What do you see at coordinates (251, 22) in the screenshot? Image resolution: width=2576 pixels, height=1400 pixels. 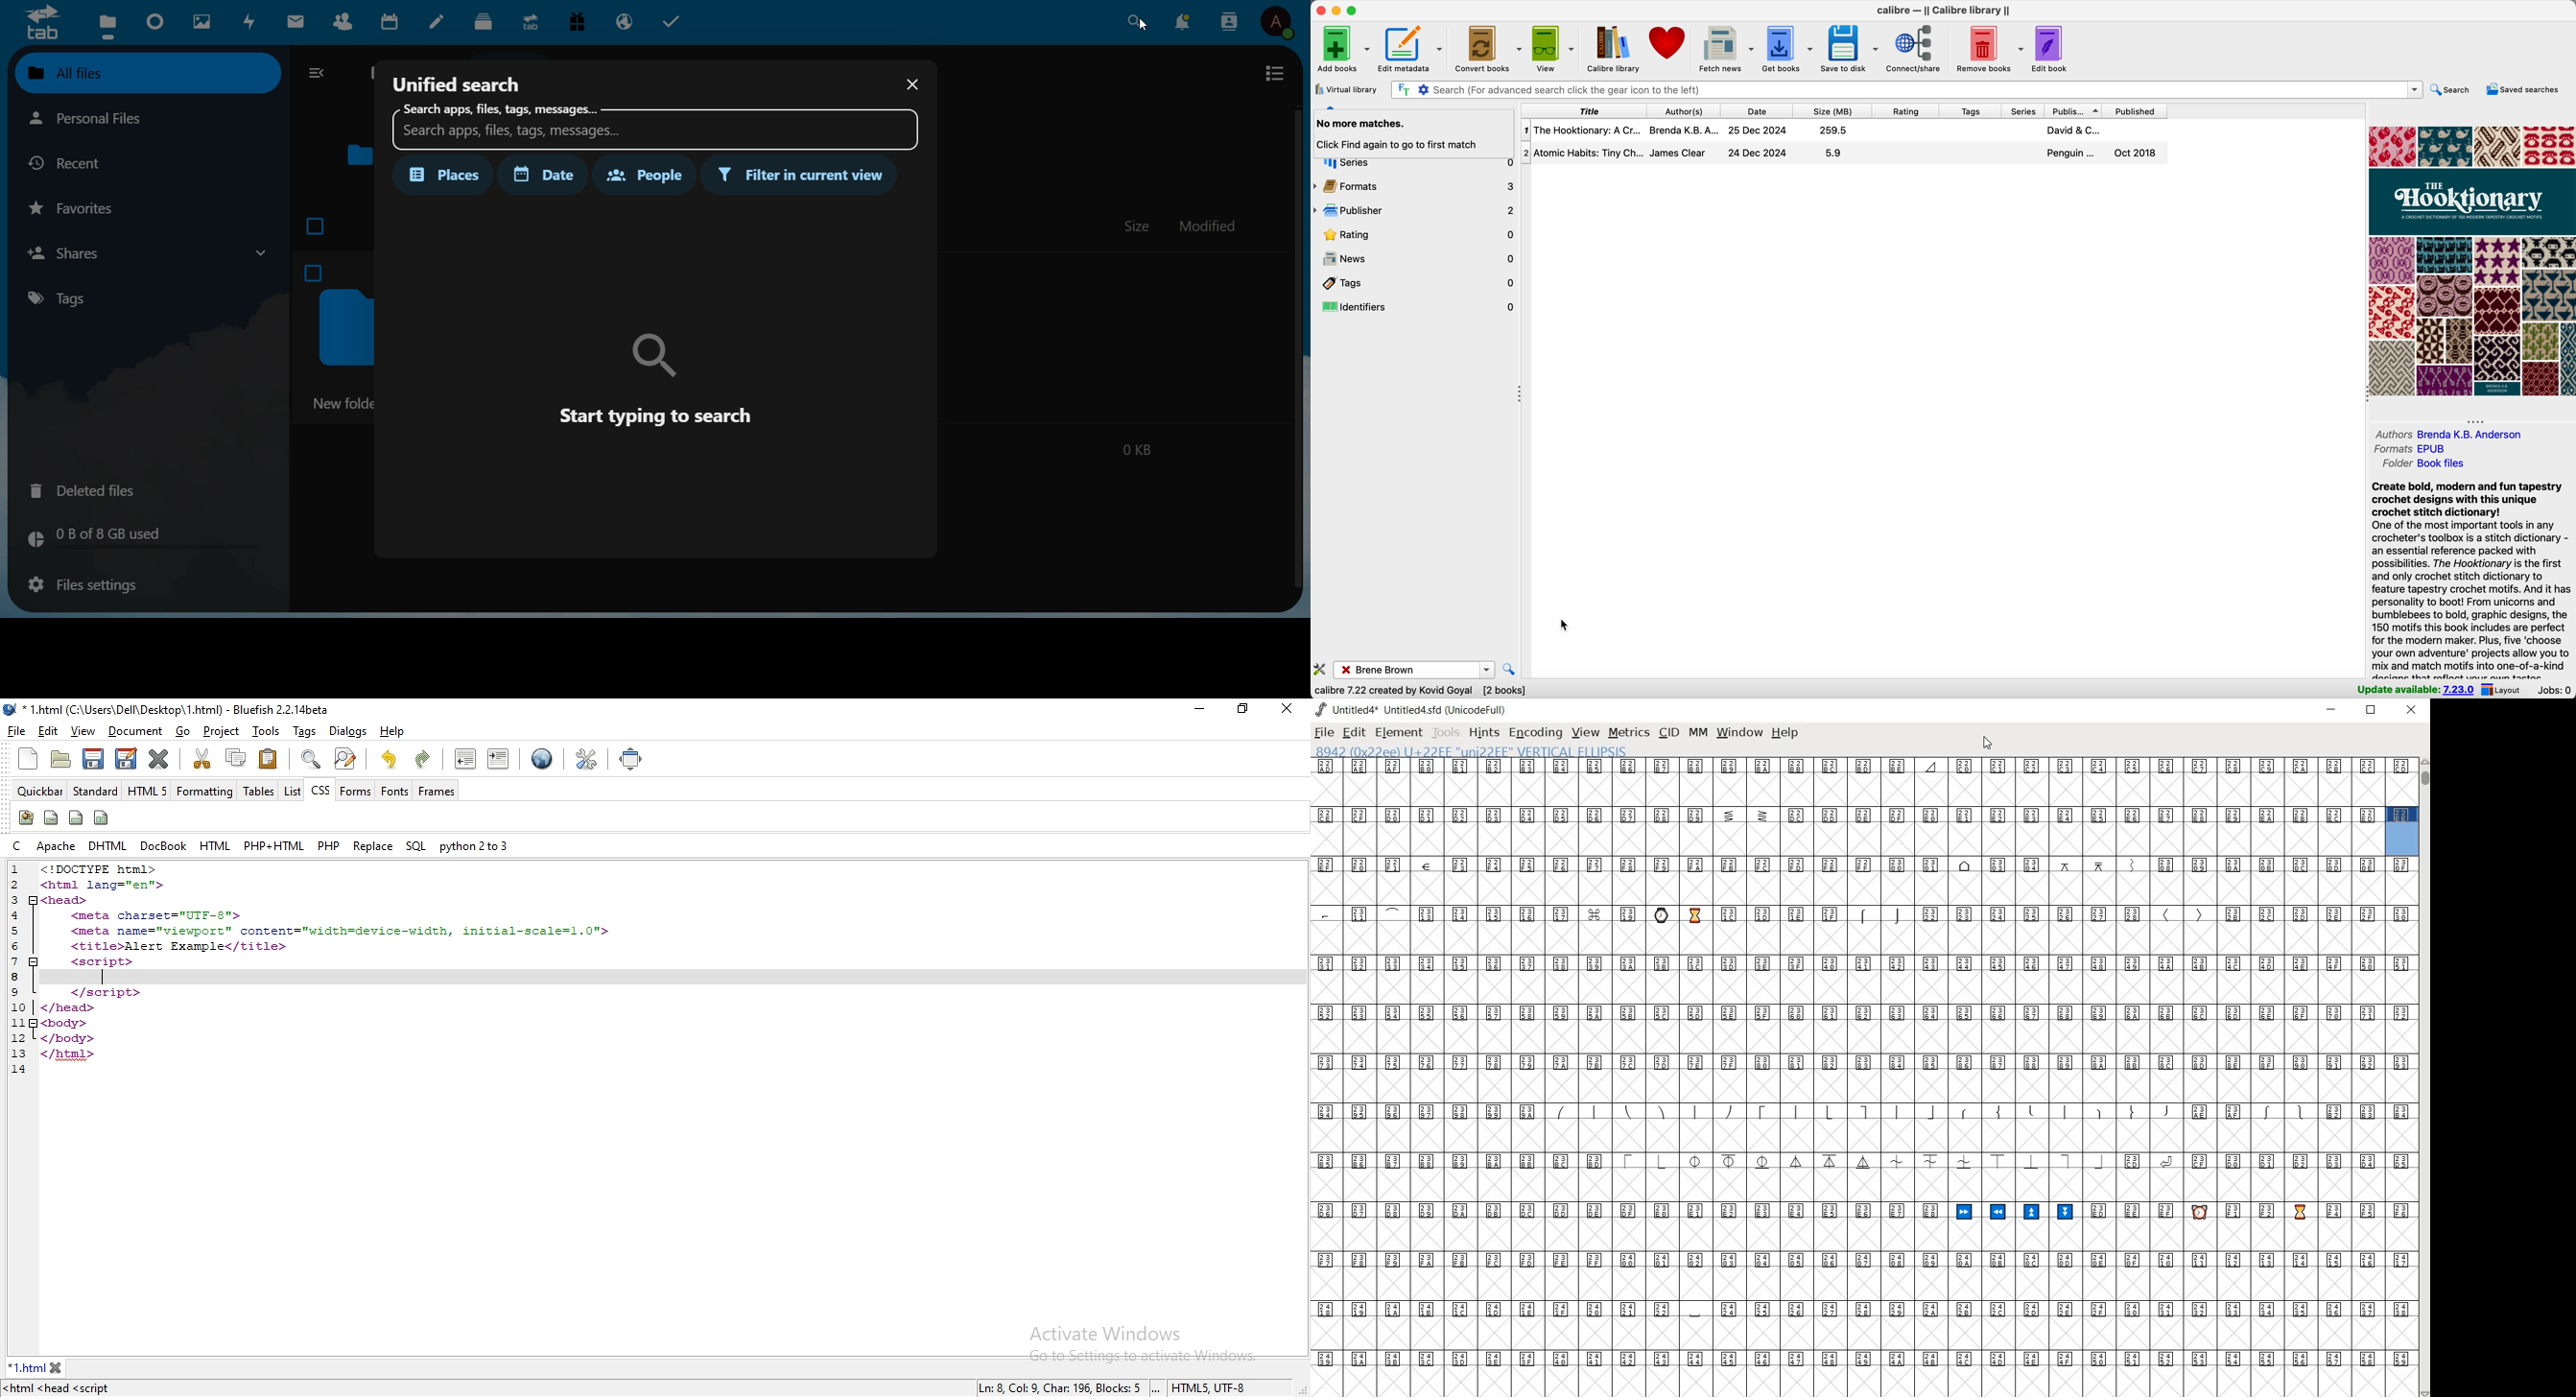 I see `activity` at bounding box center [251, 22].